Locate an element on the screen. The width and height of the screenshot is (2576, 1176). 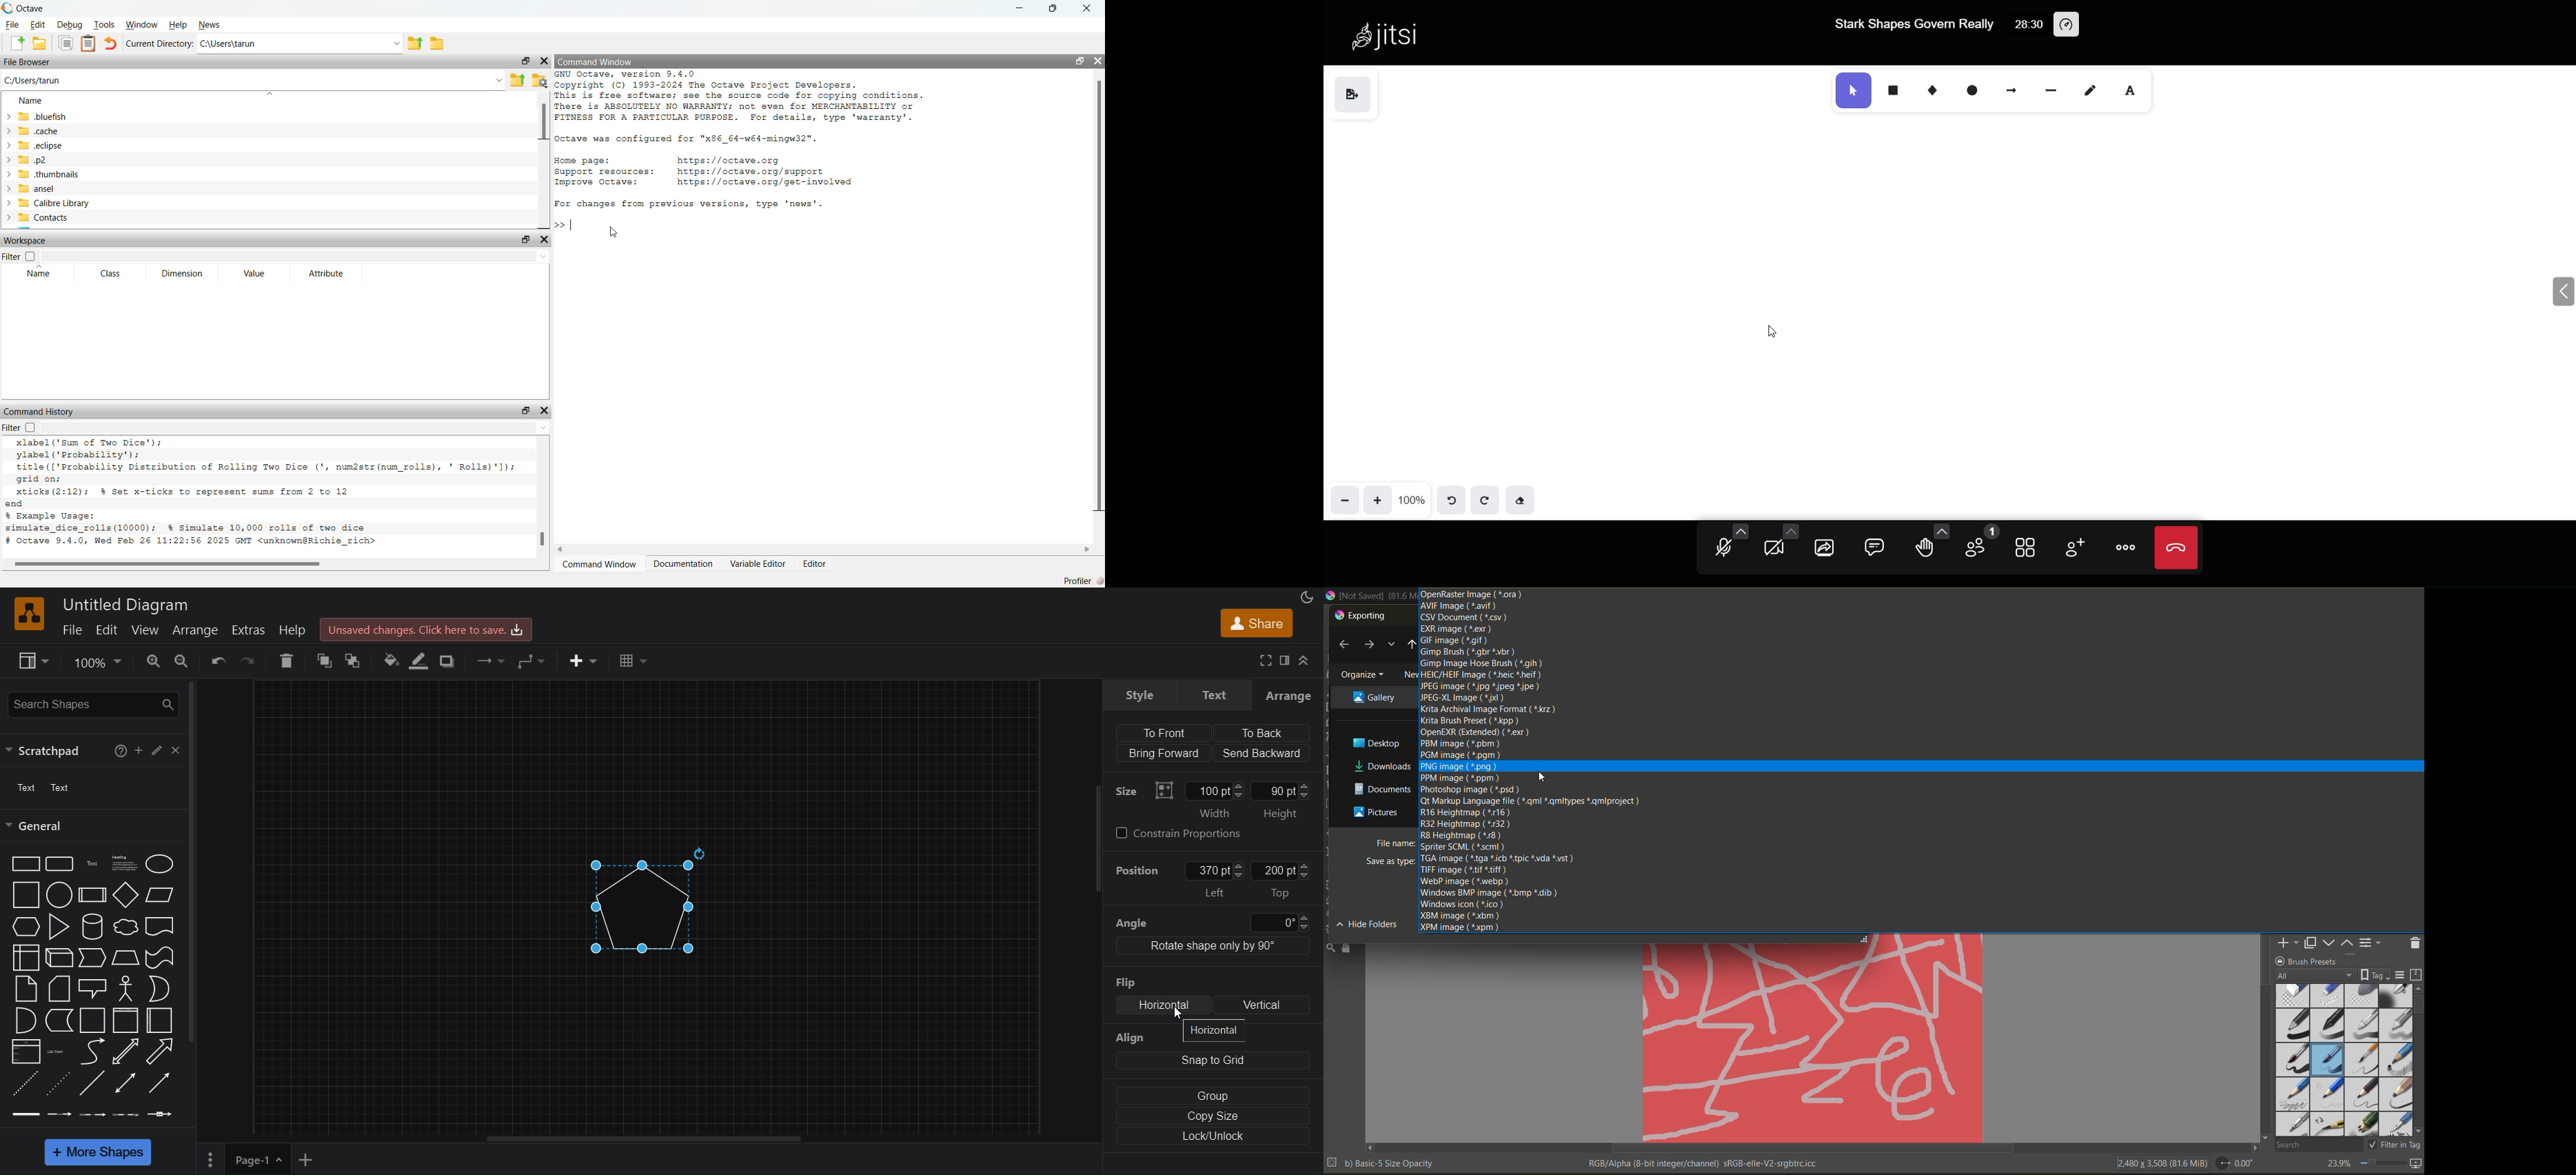
tile view is located at coordinates (2025, 548).